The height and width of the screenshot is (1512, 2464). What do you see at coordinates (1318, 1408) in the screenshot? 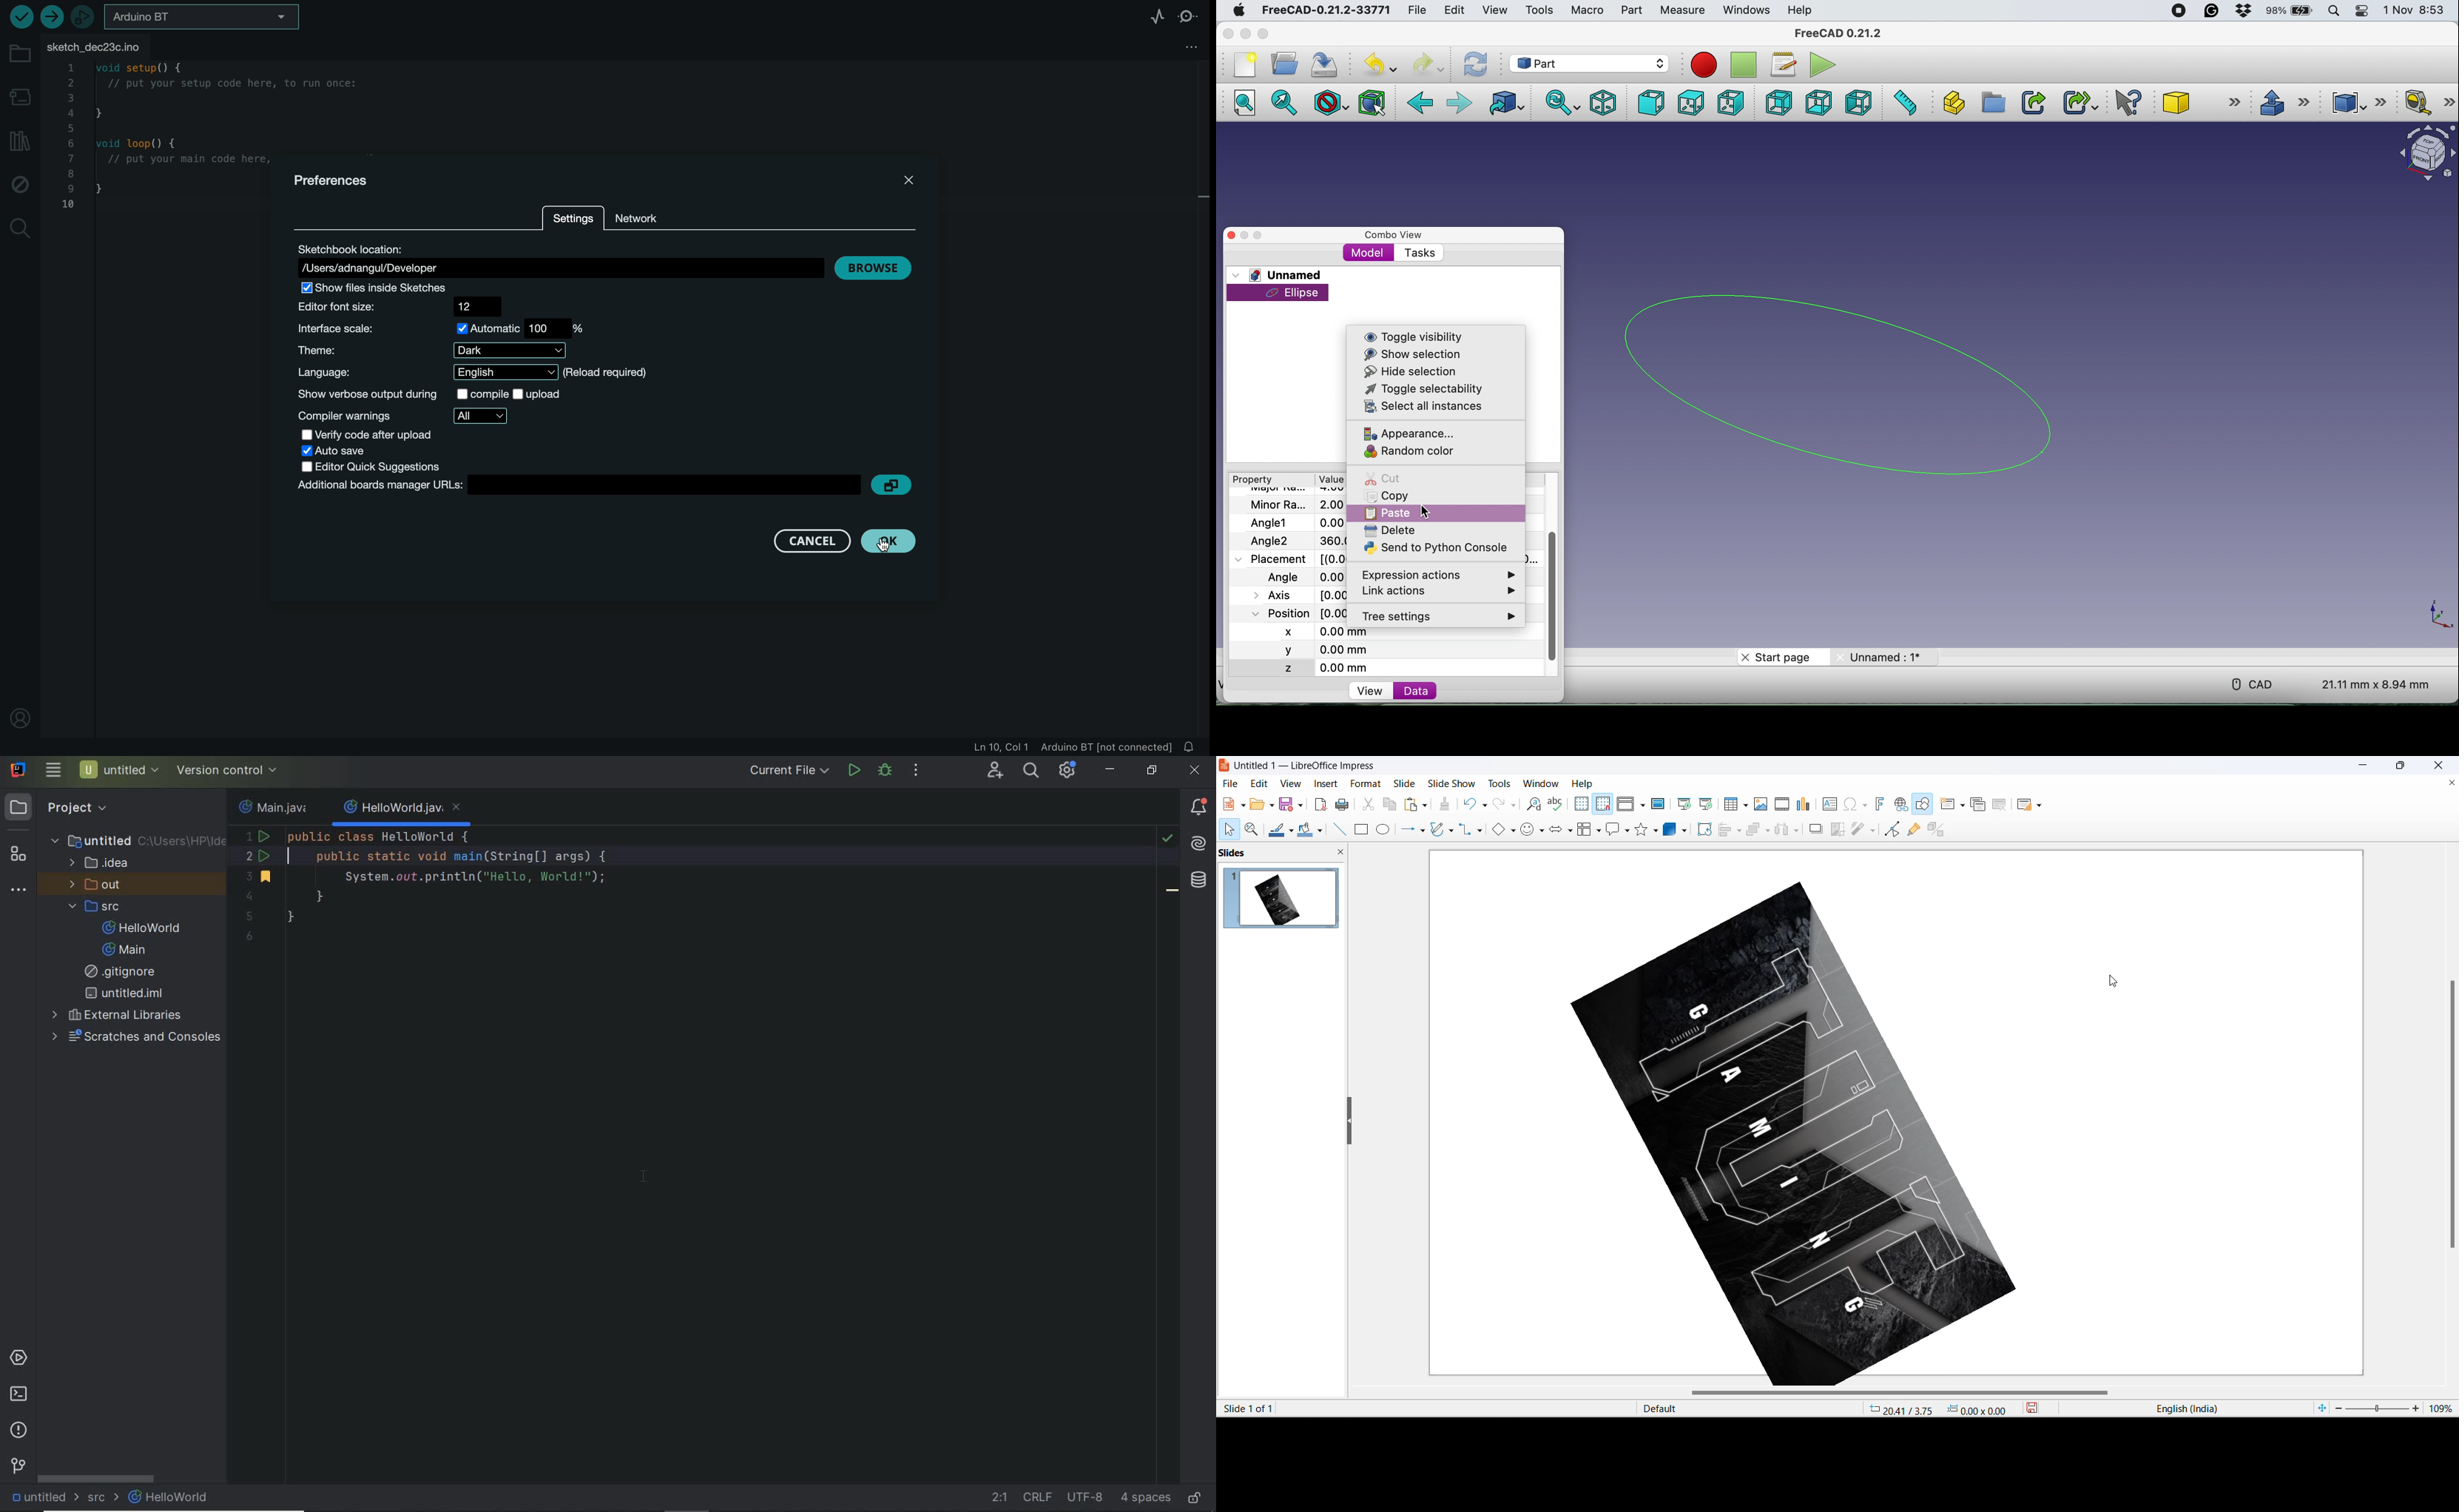
I see `image selected text` at bounding box center [1318, 1408].